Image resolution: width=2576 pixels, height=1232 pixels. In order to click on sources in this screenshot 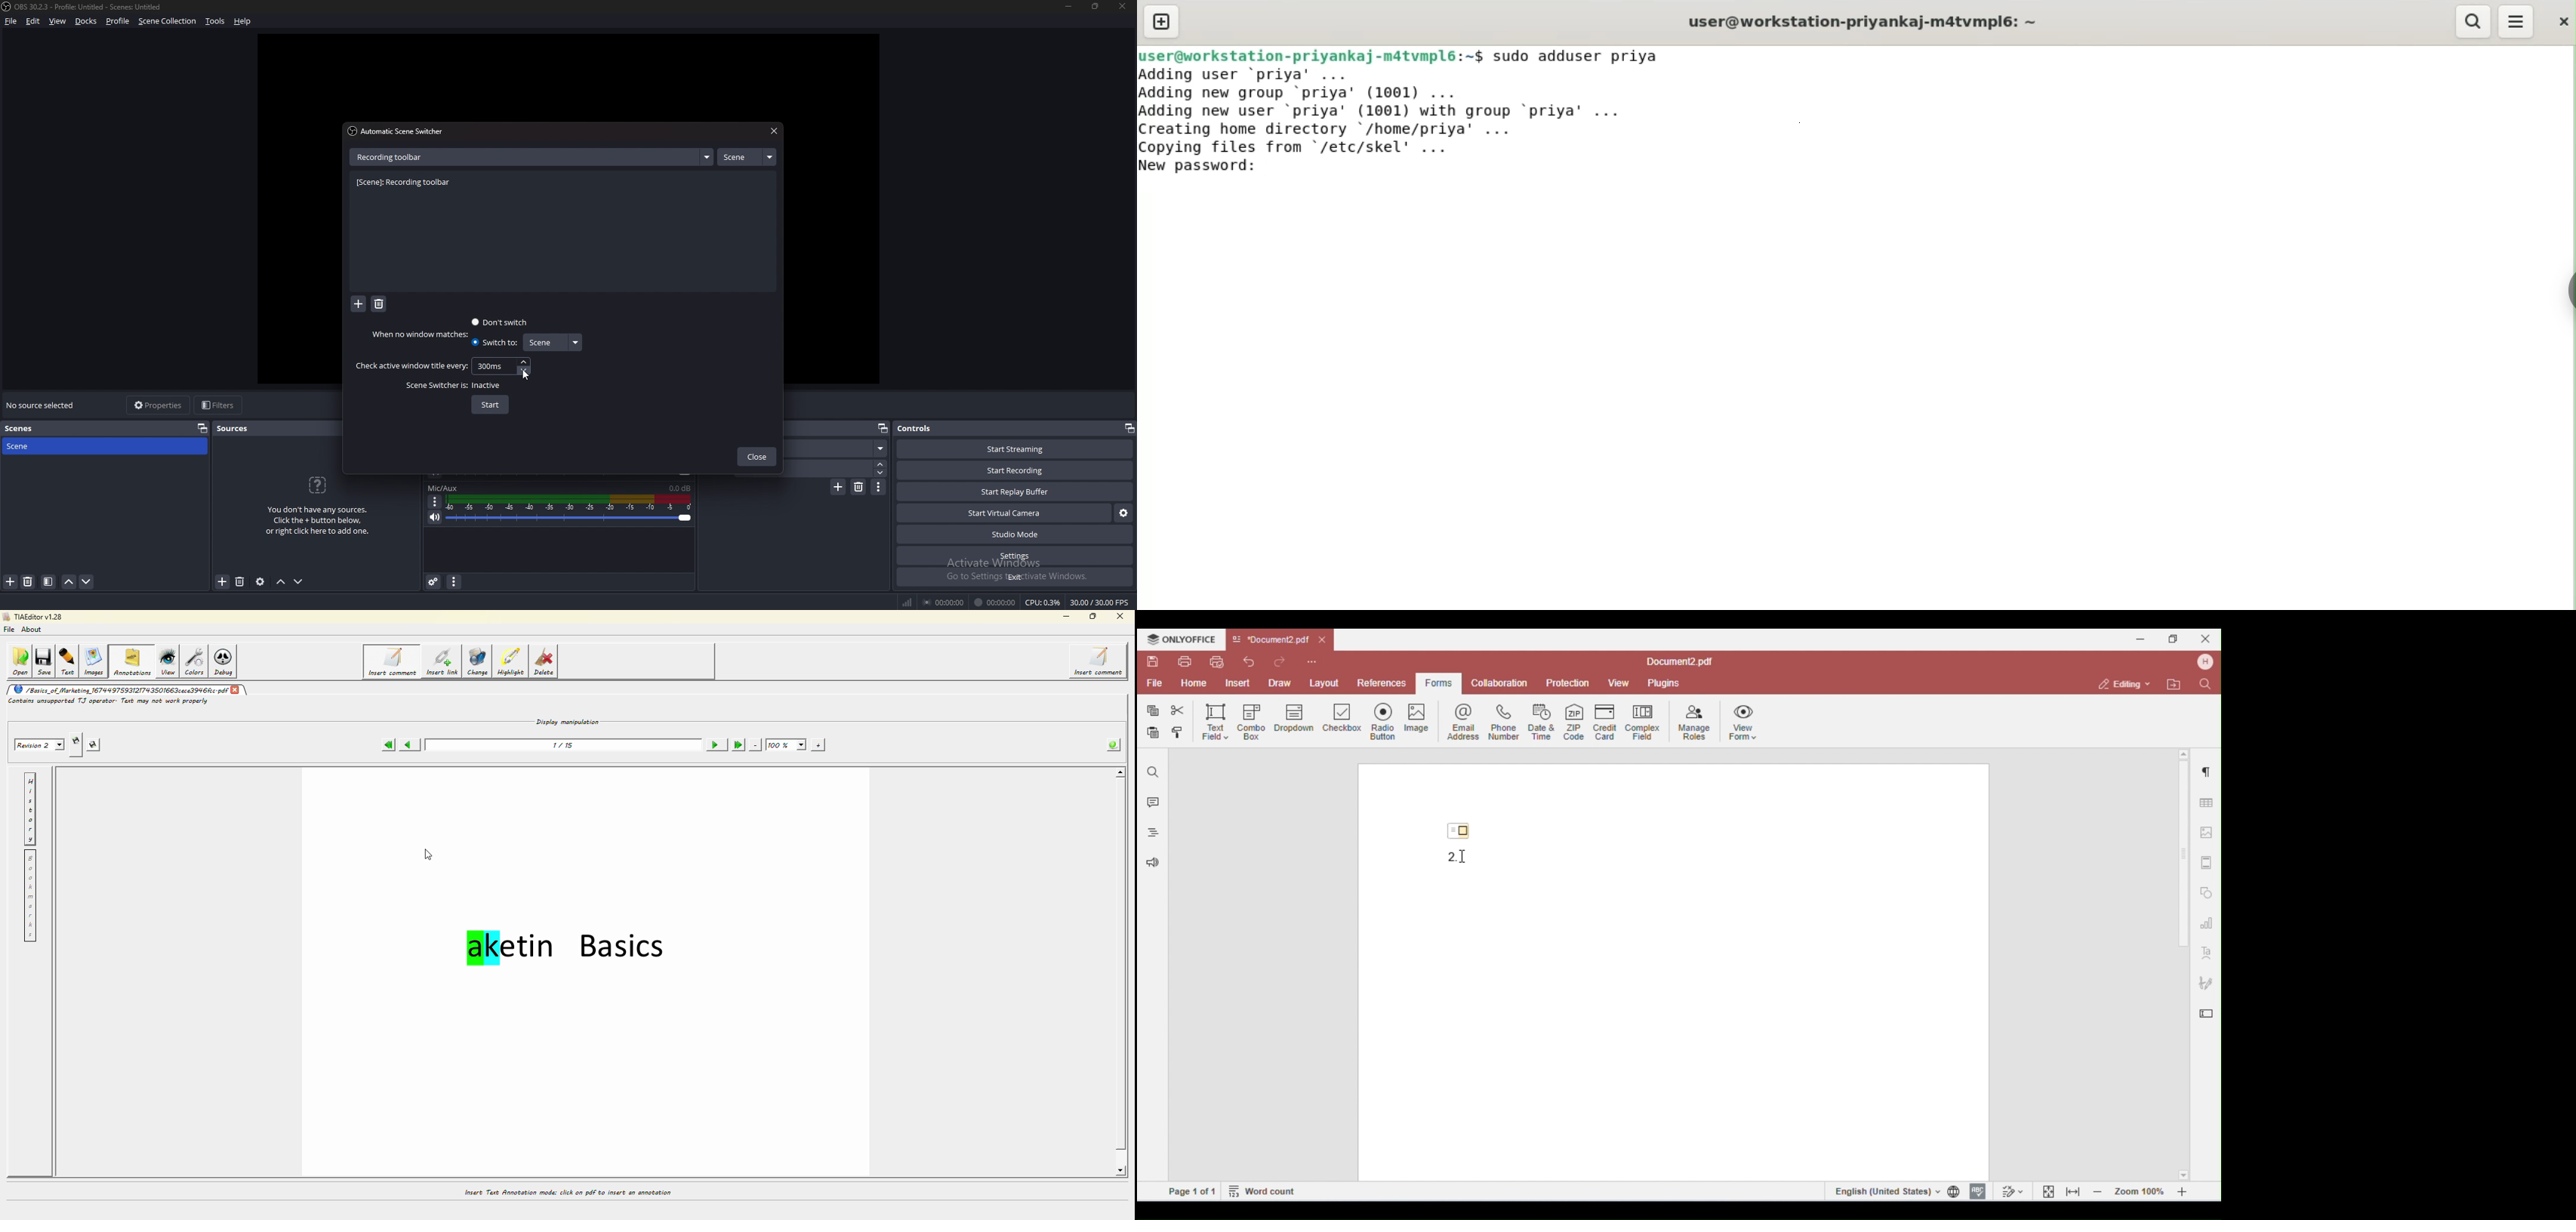, I will do `click(238, 428)`.